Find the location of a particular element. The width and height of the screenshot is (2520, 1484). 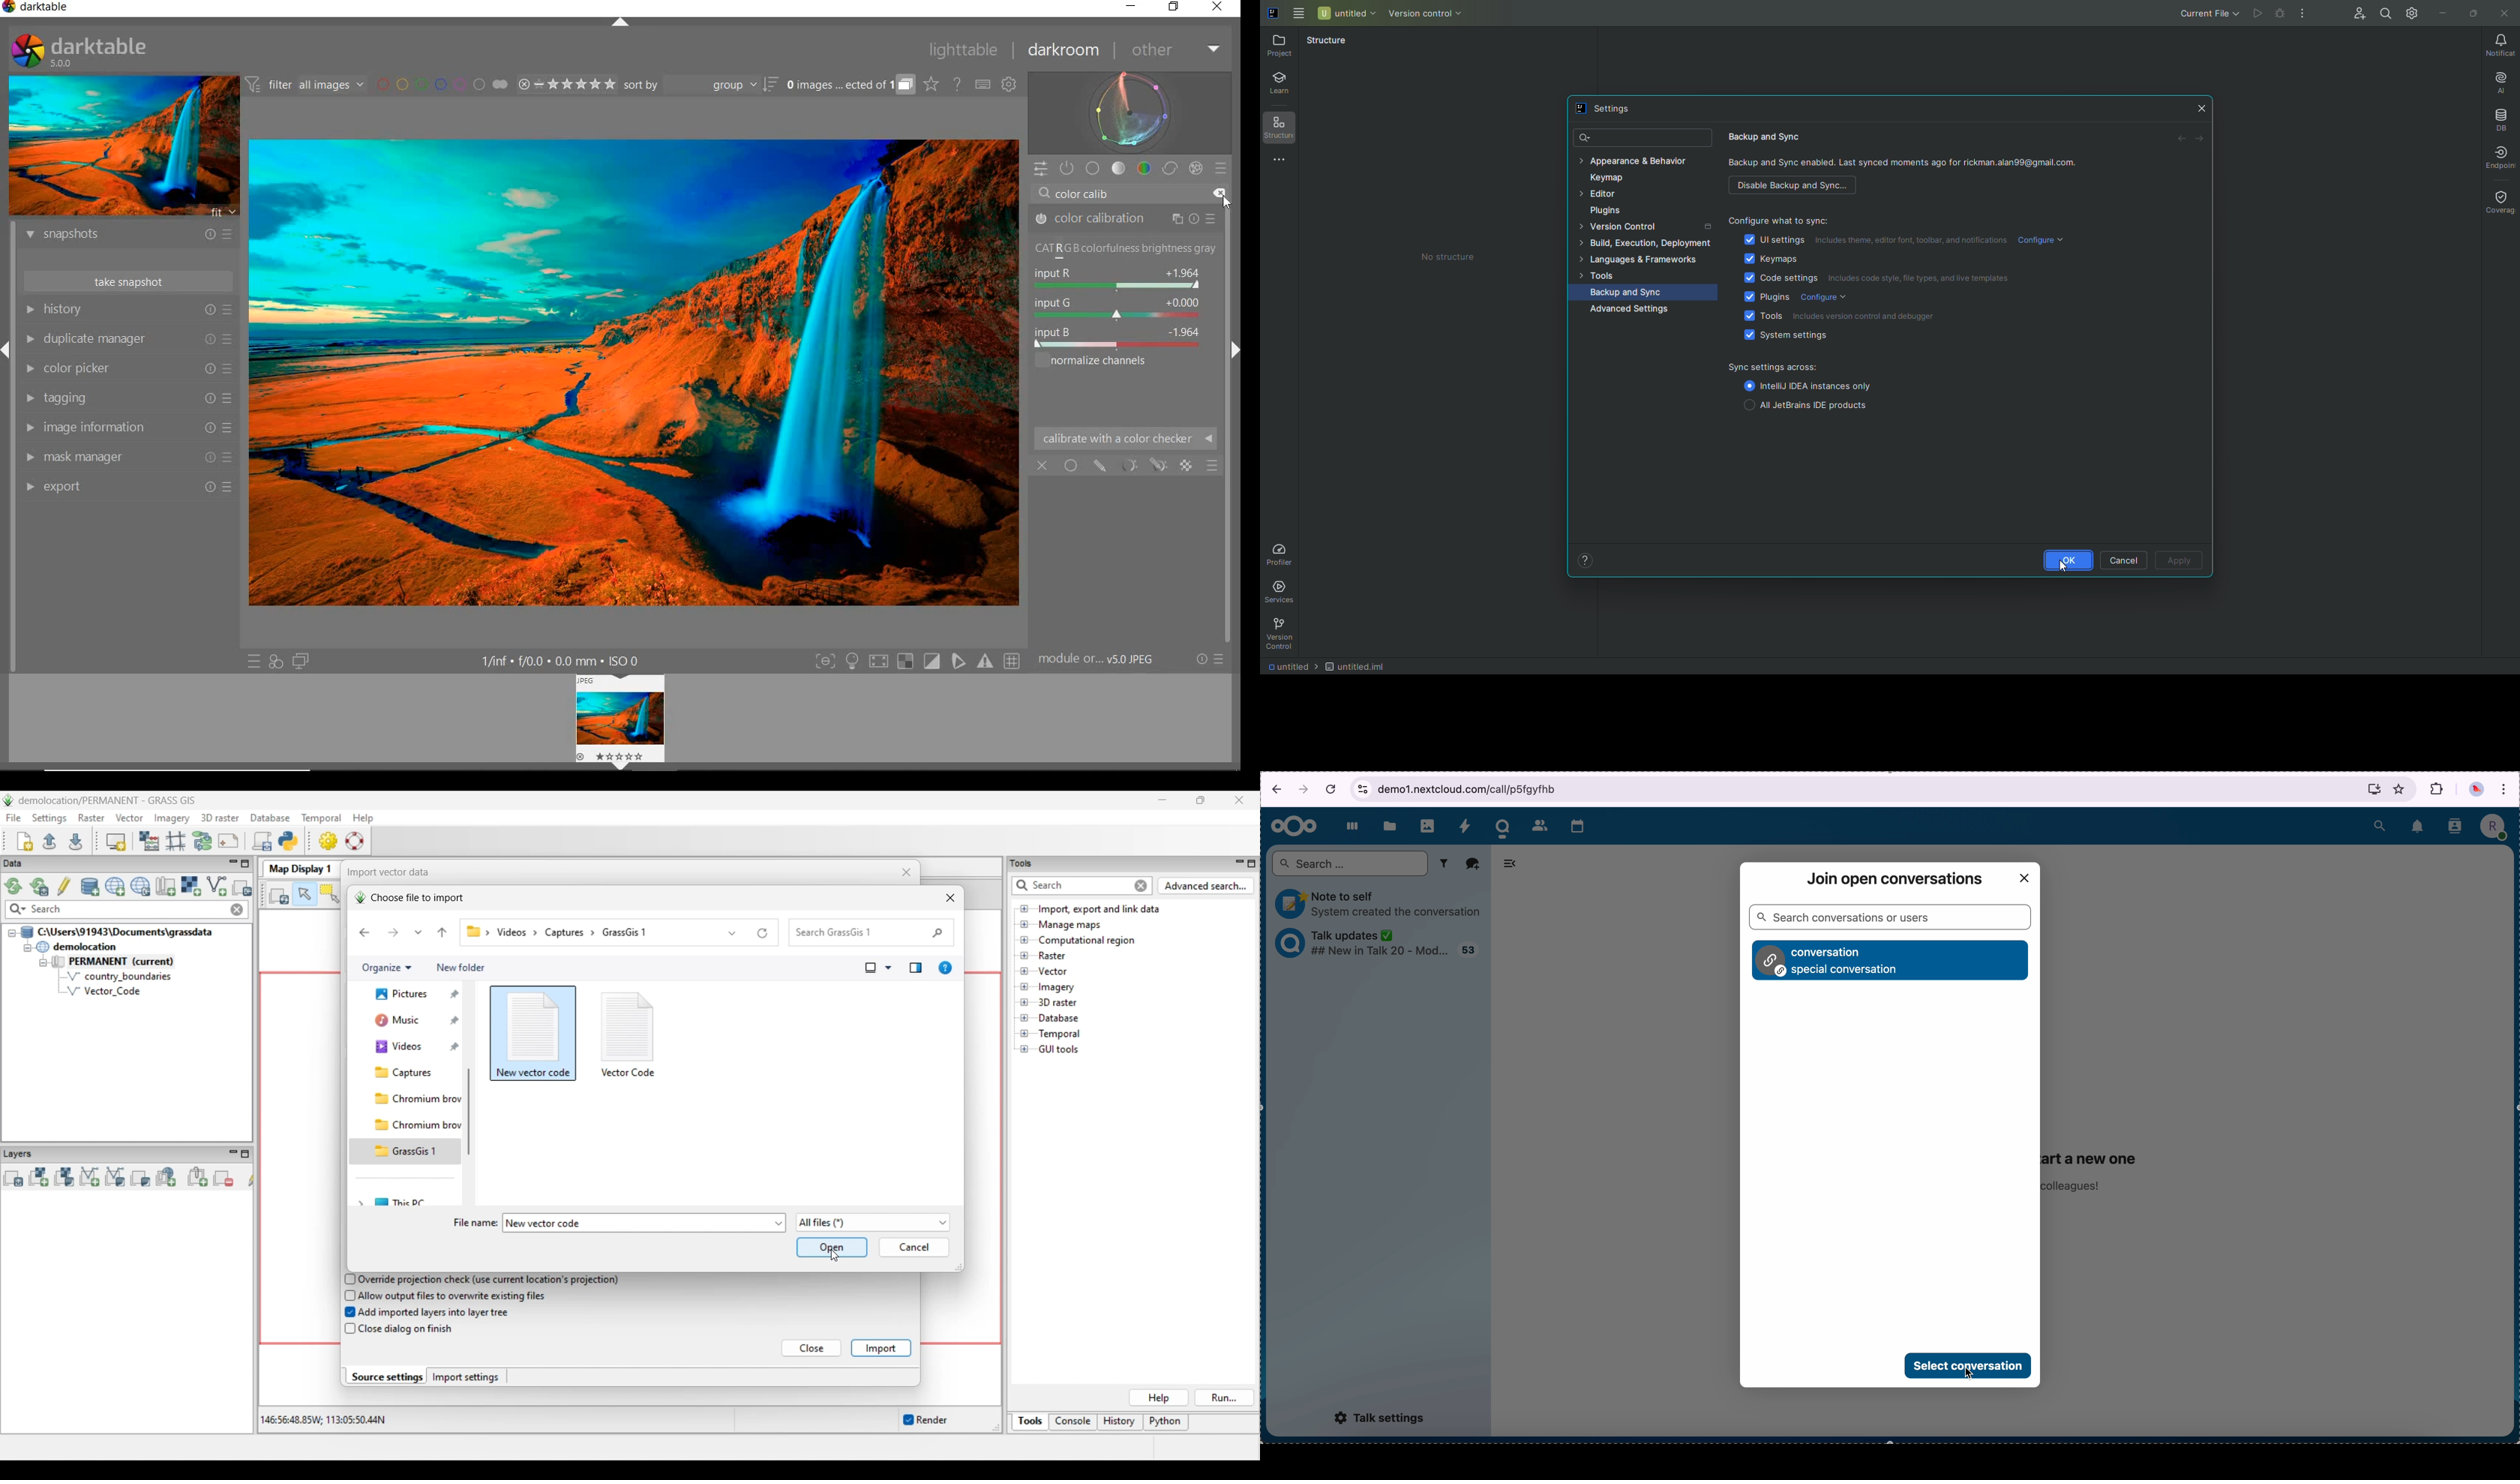

navigation arrows is located at coordinates (1288, 788).